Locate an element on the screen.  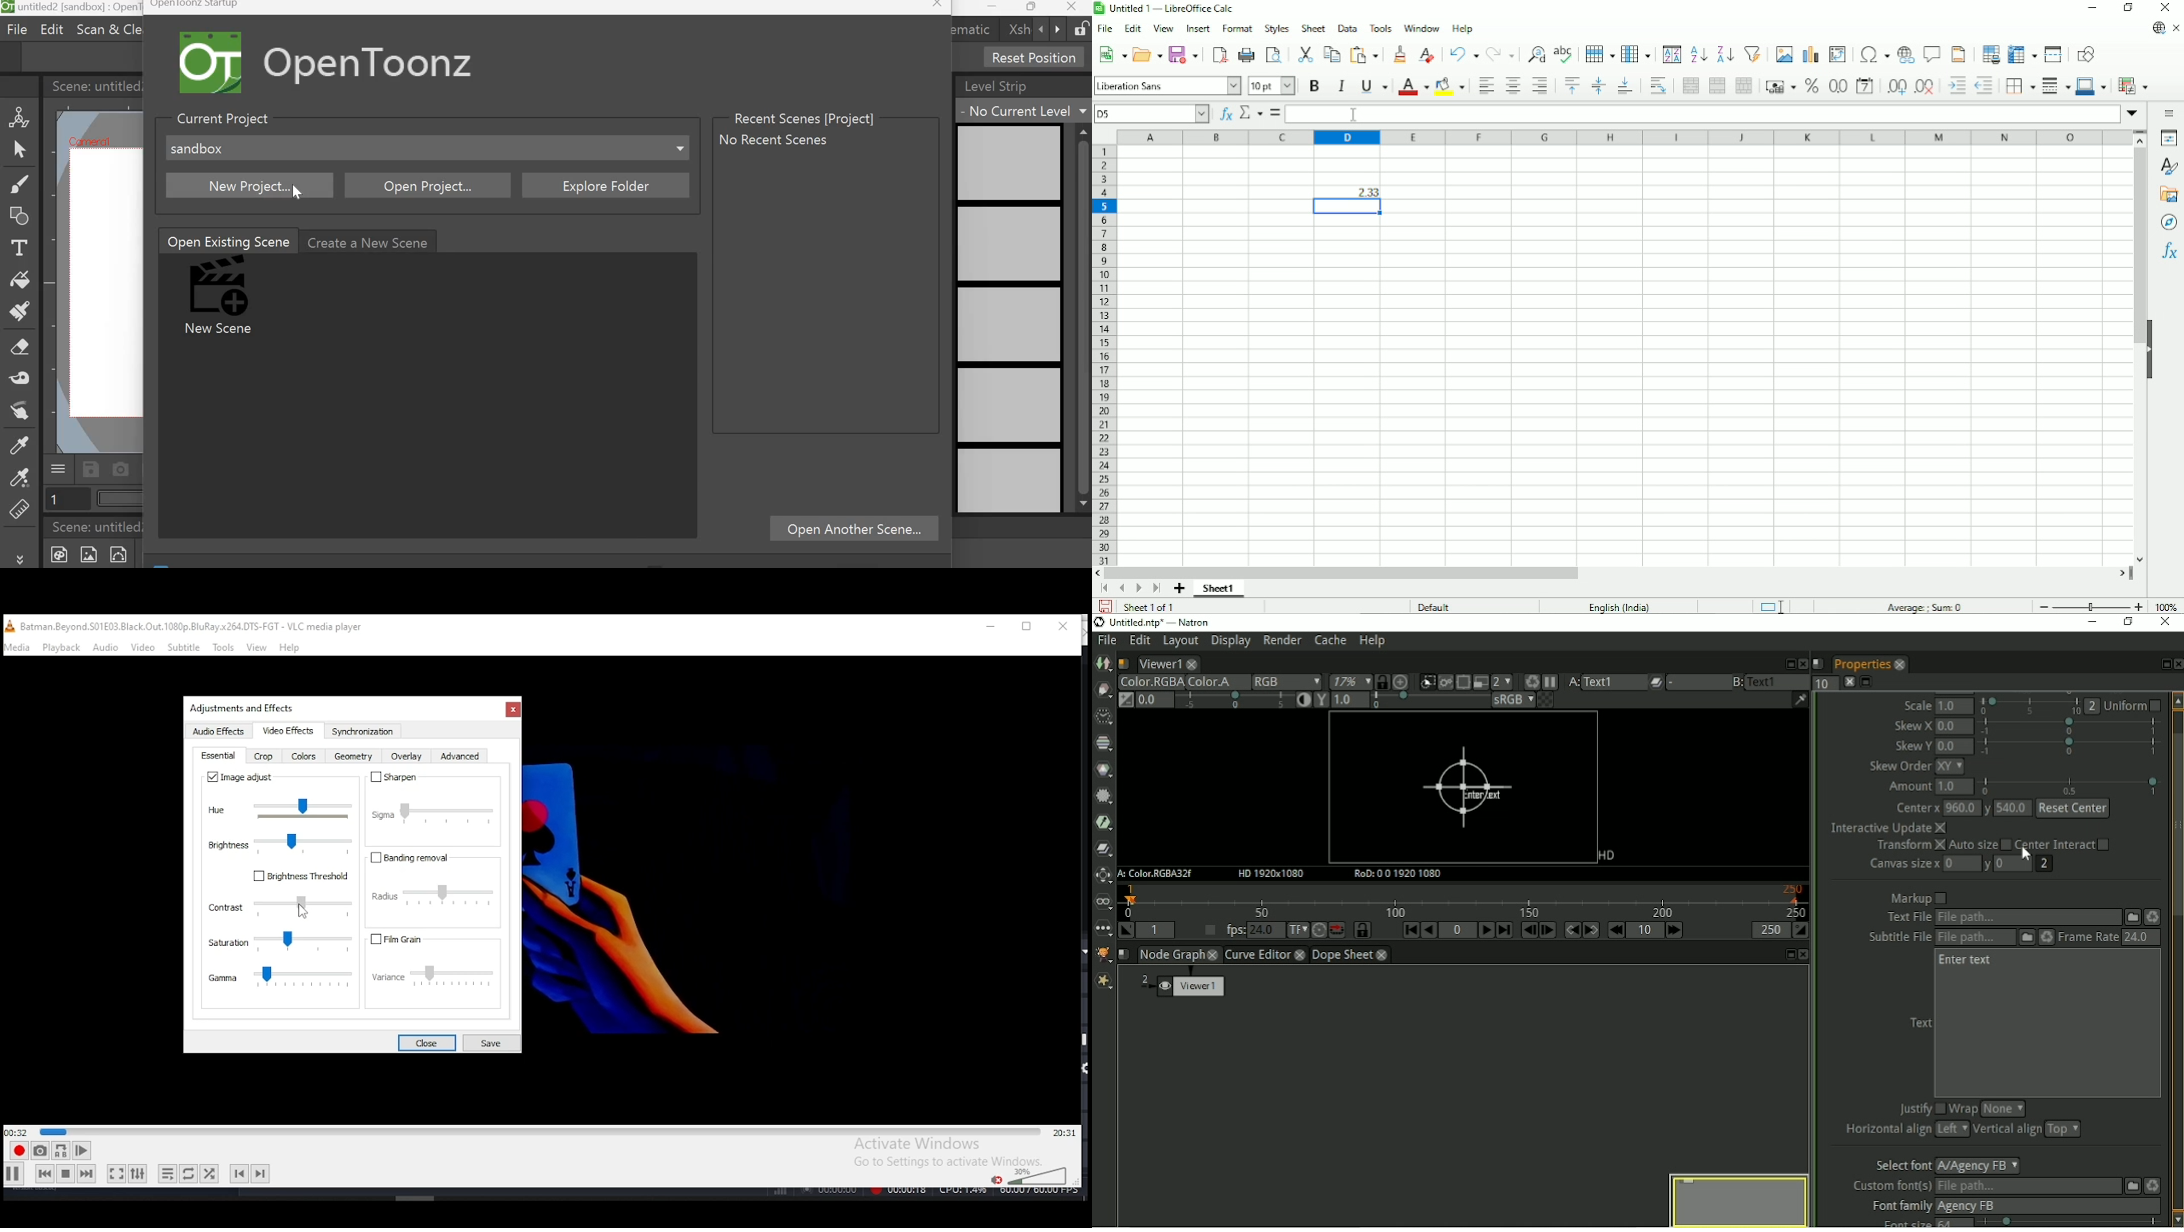
Open Toonz is located at coordinates (386, 63).